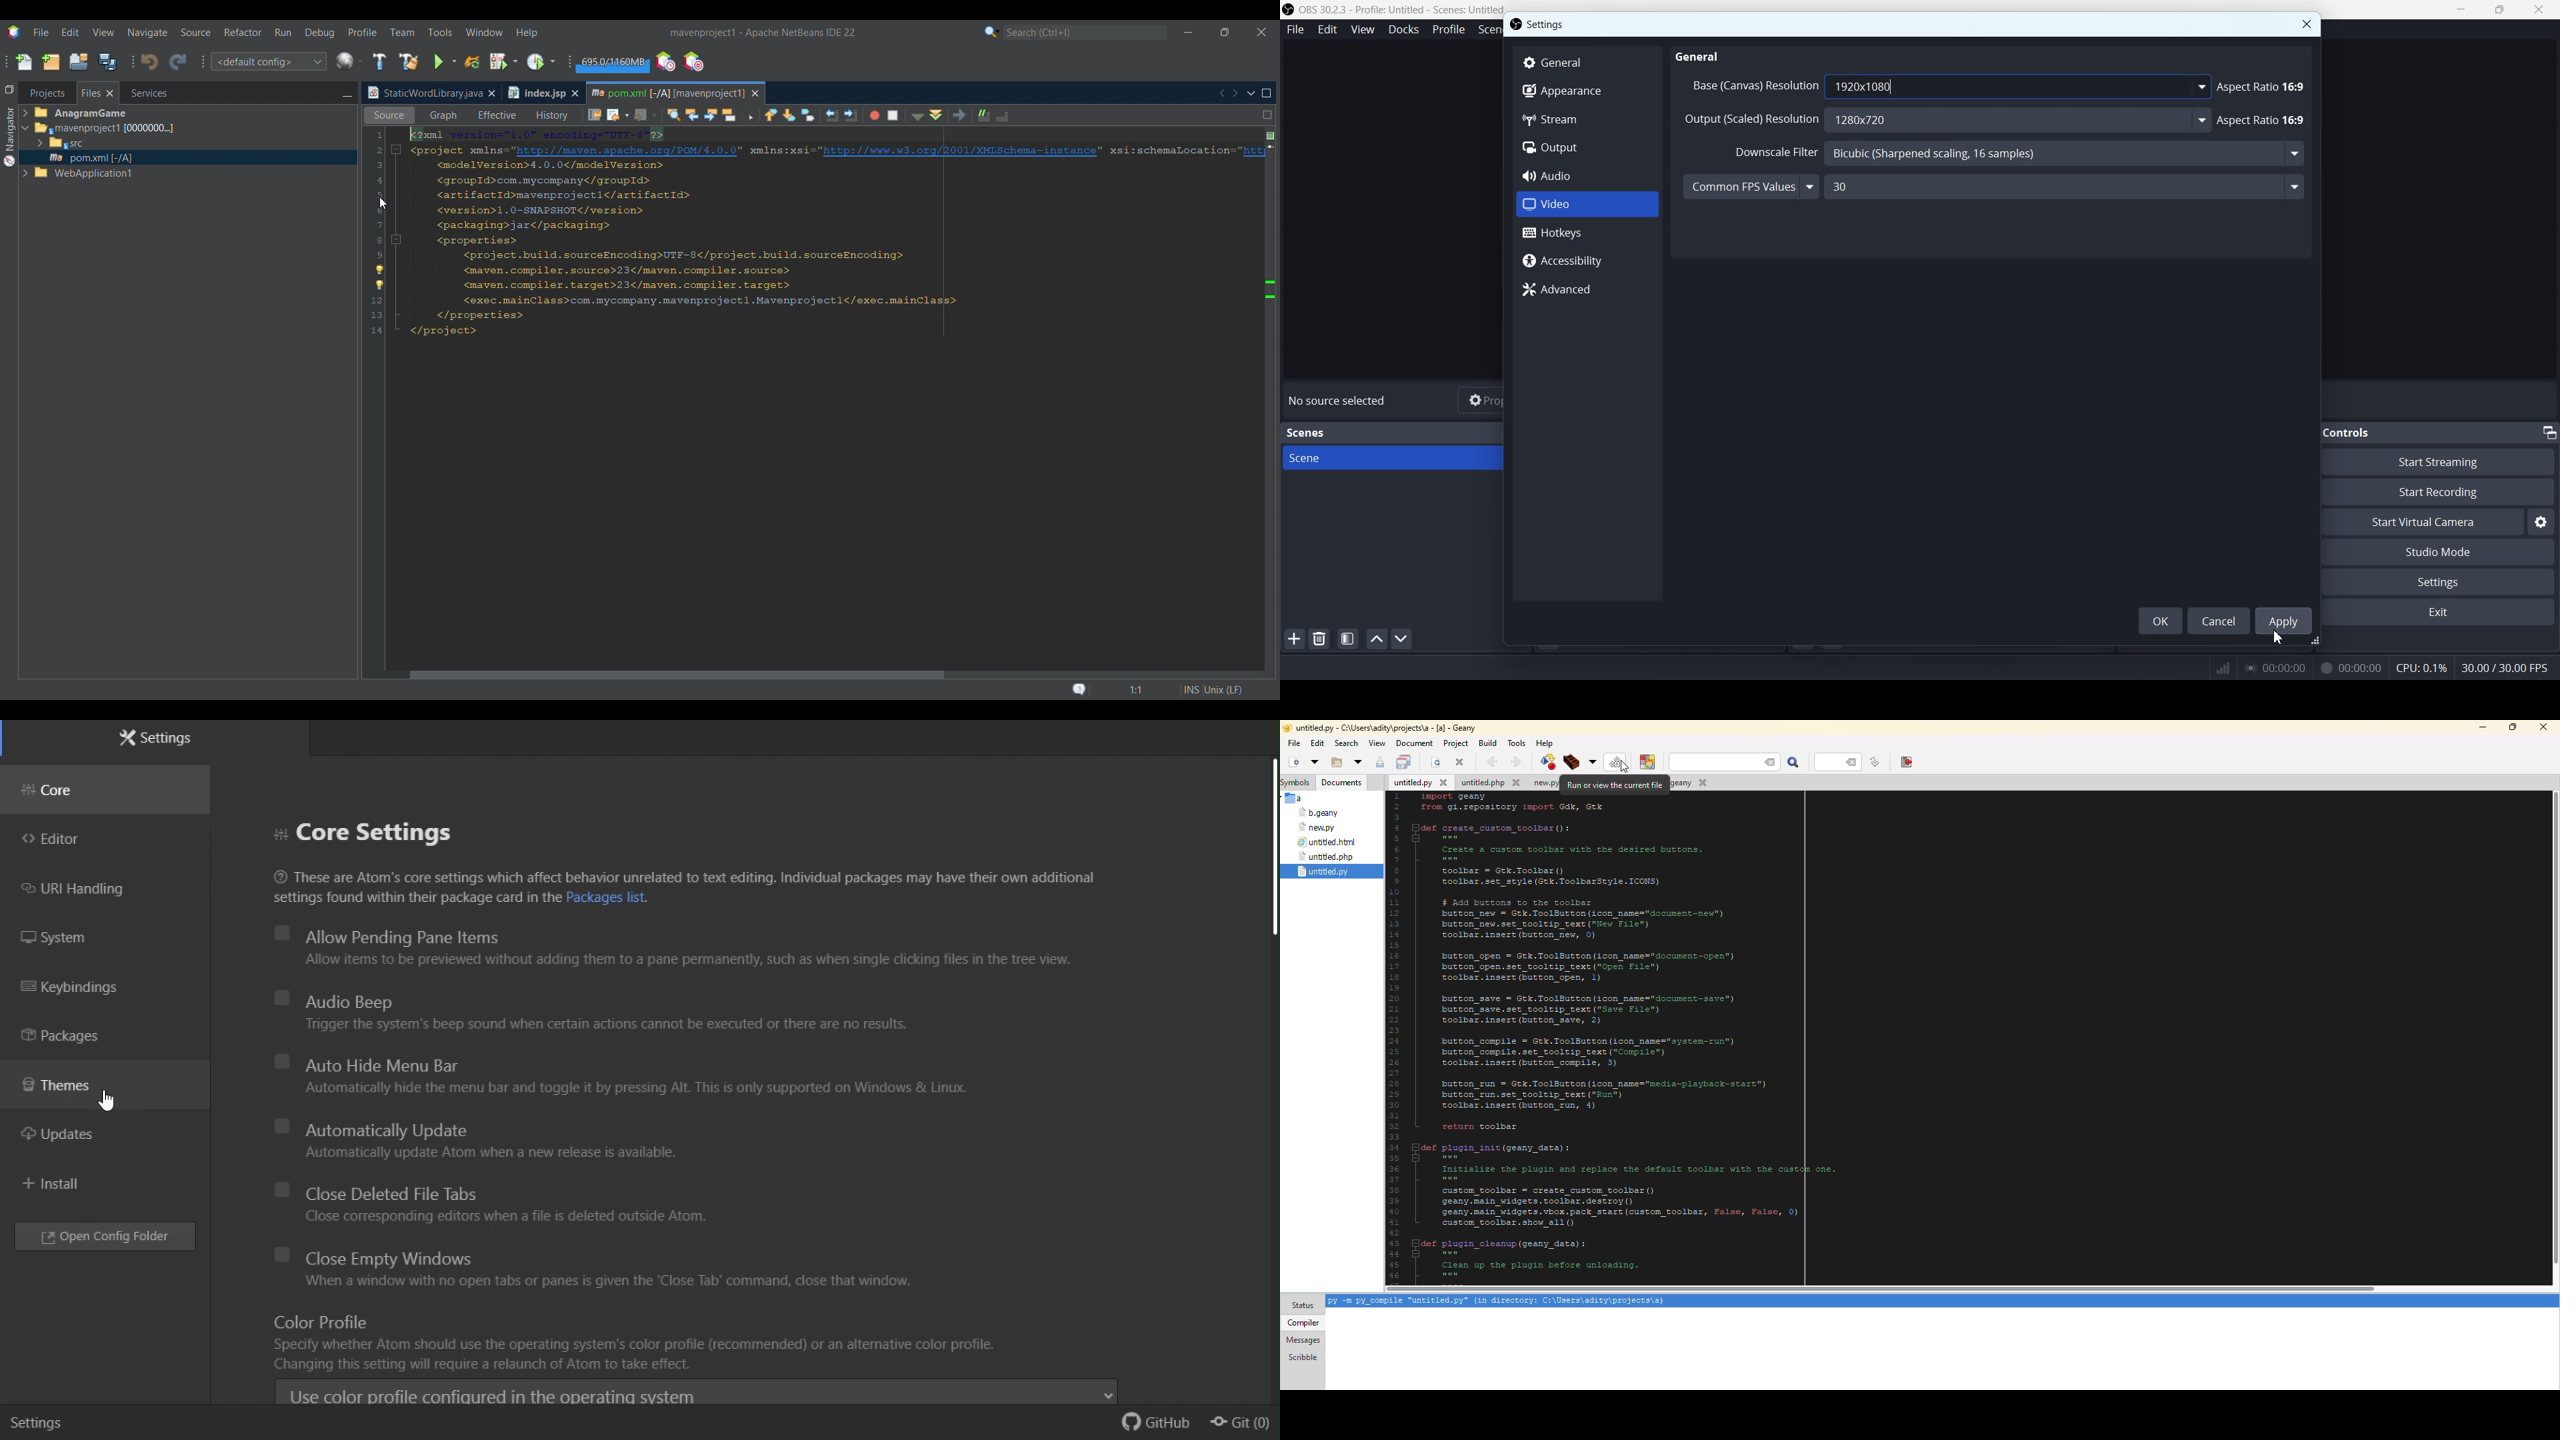 The image size is (2576, 1456). Describe the element at coordinates (2541, 521) in the screenshot. I see `Settings` at that location.